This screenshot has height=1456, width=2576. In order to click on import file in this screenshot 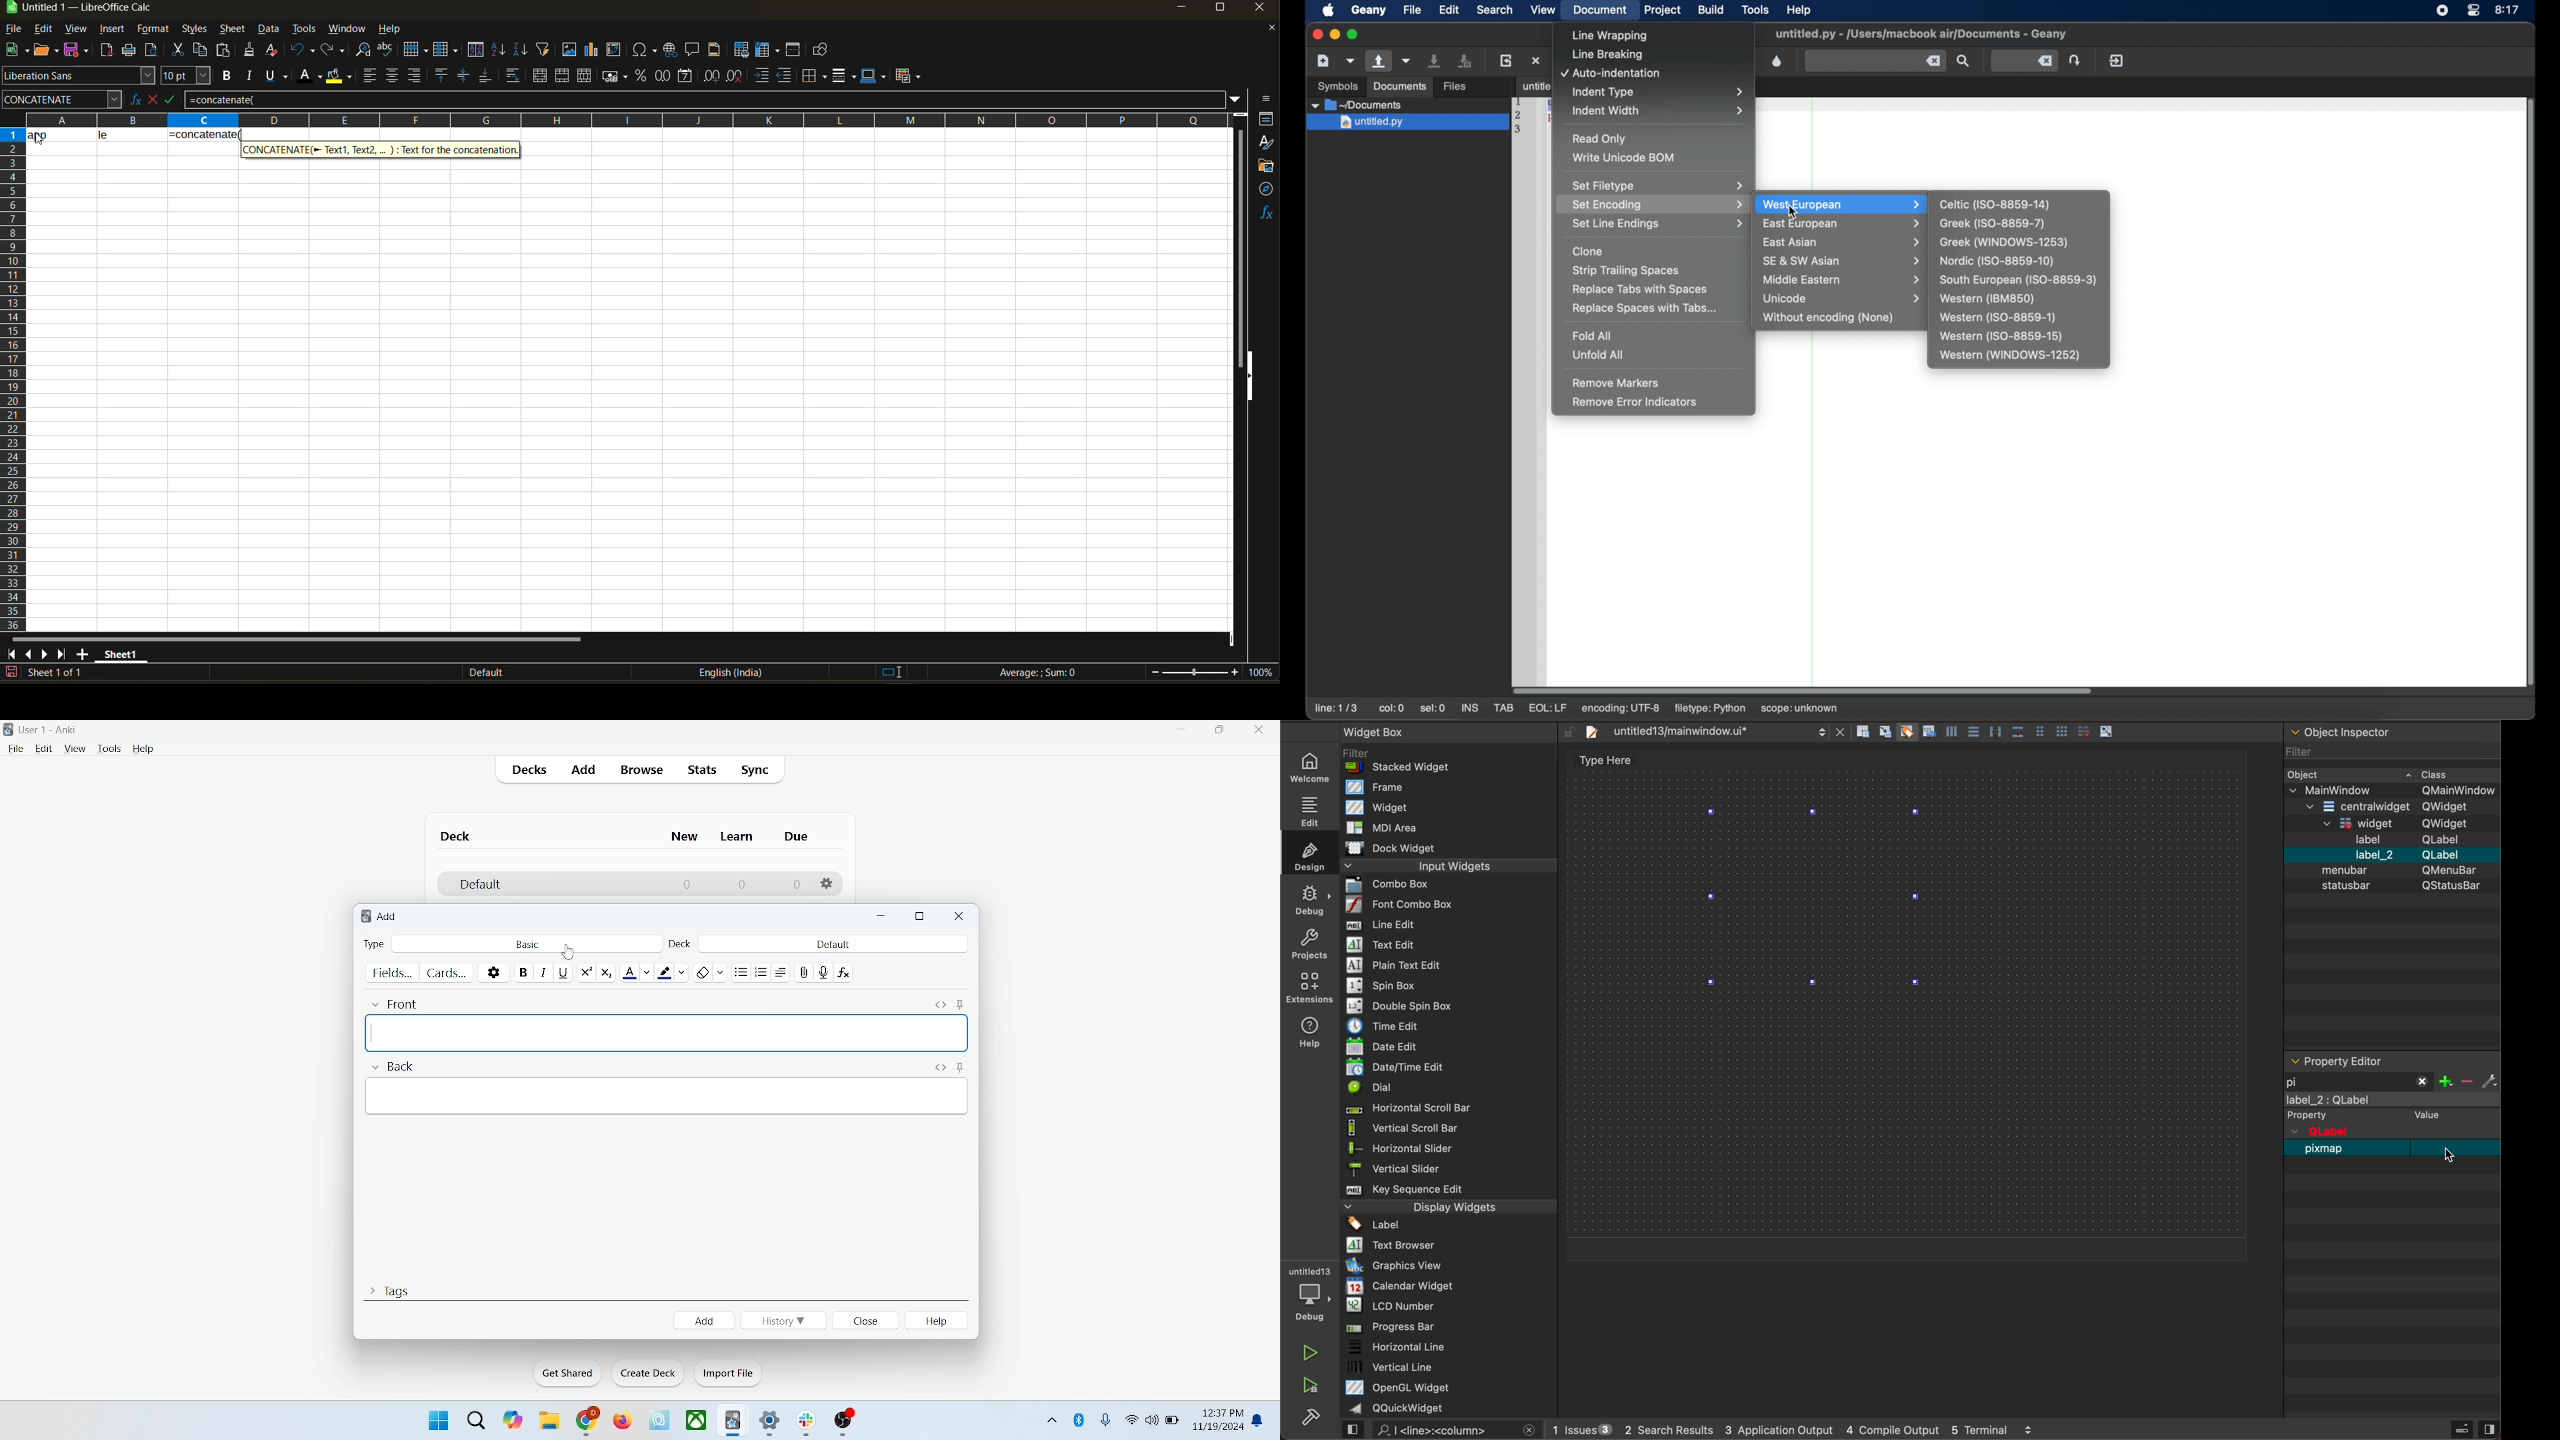, I will do `click(729, 1373)`.